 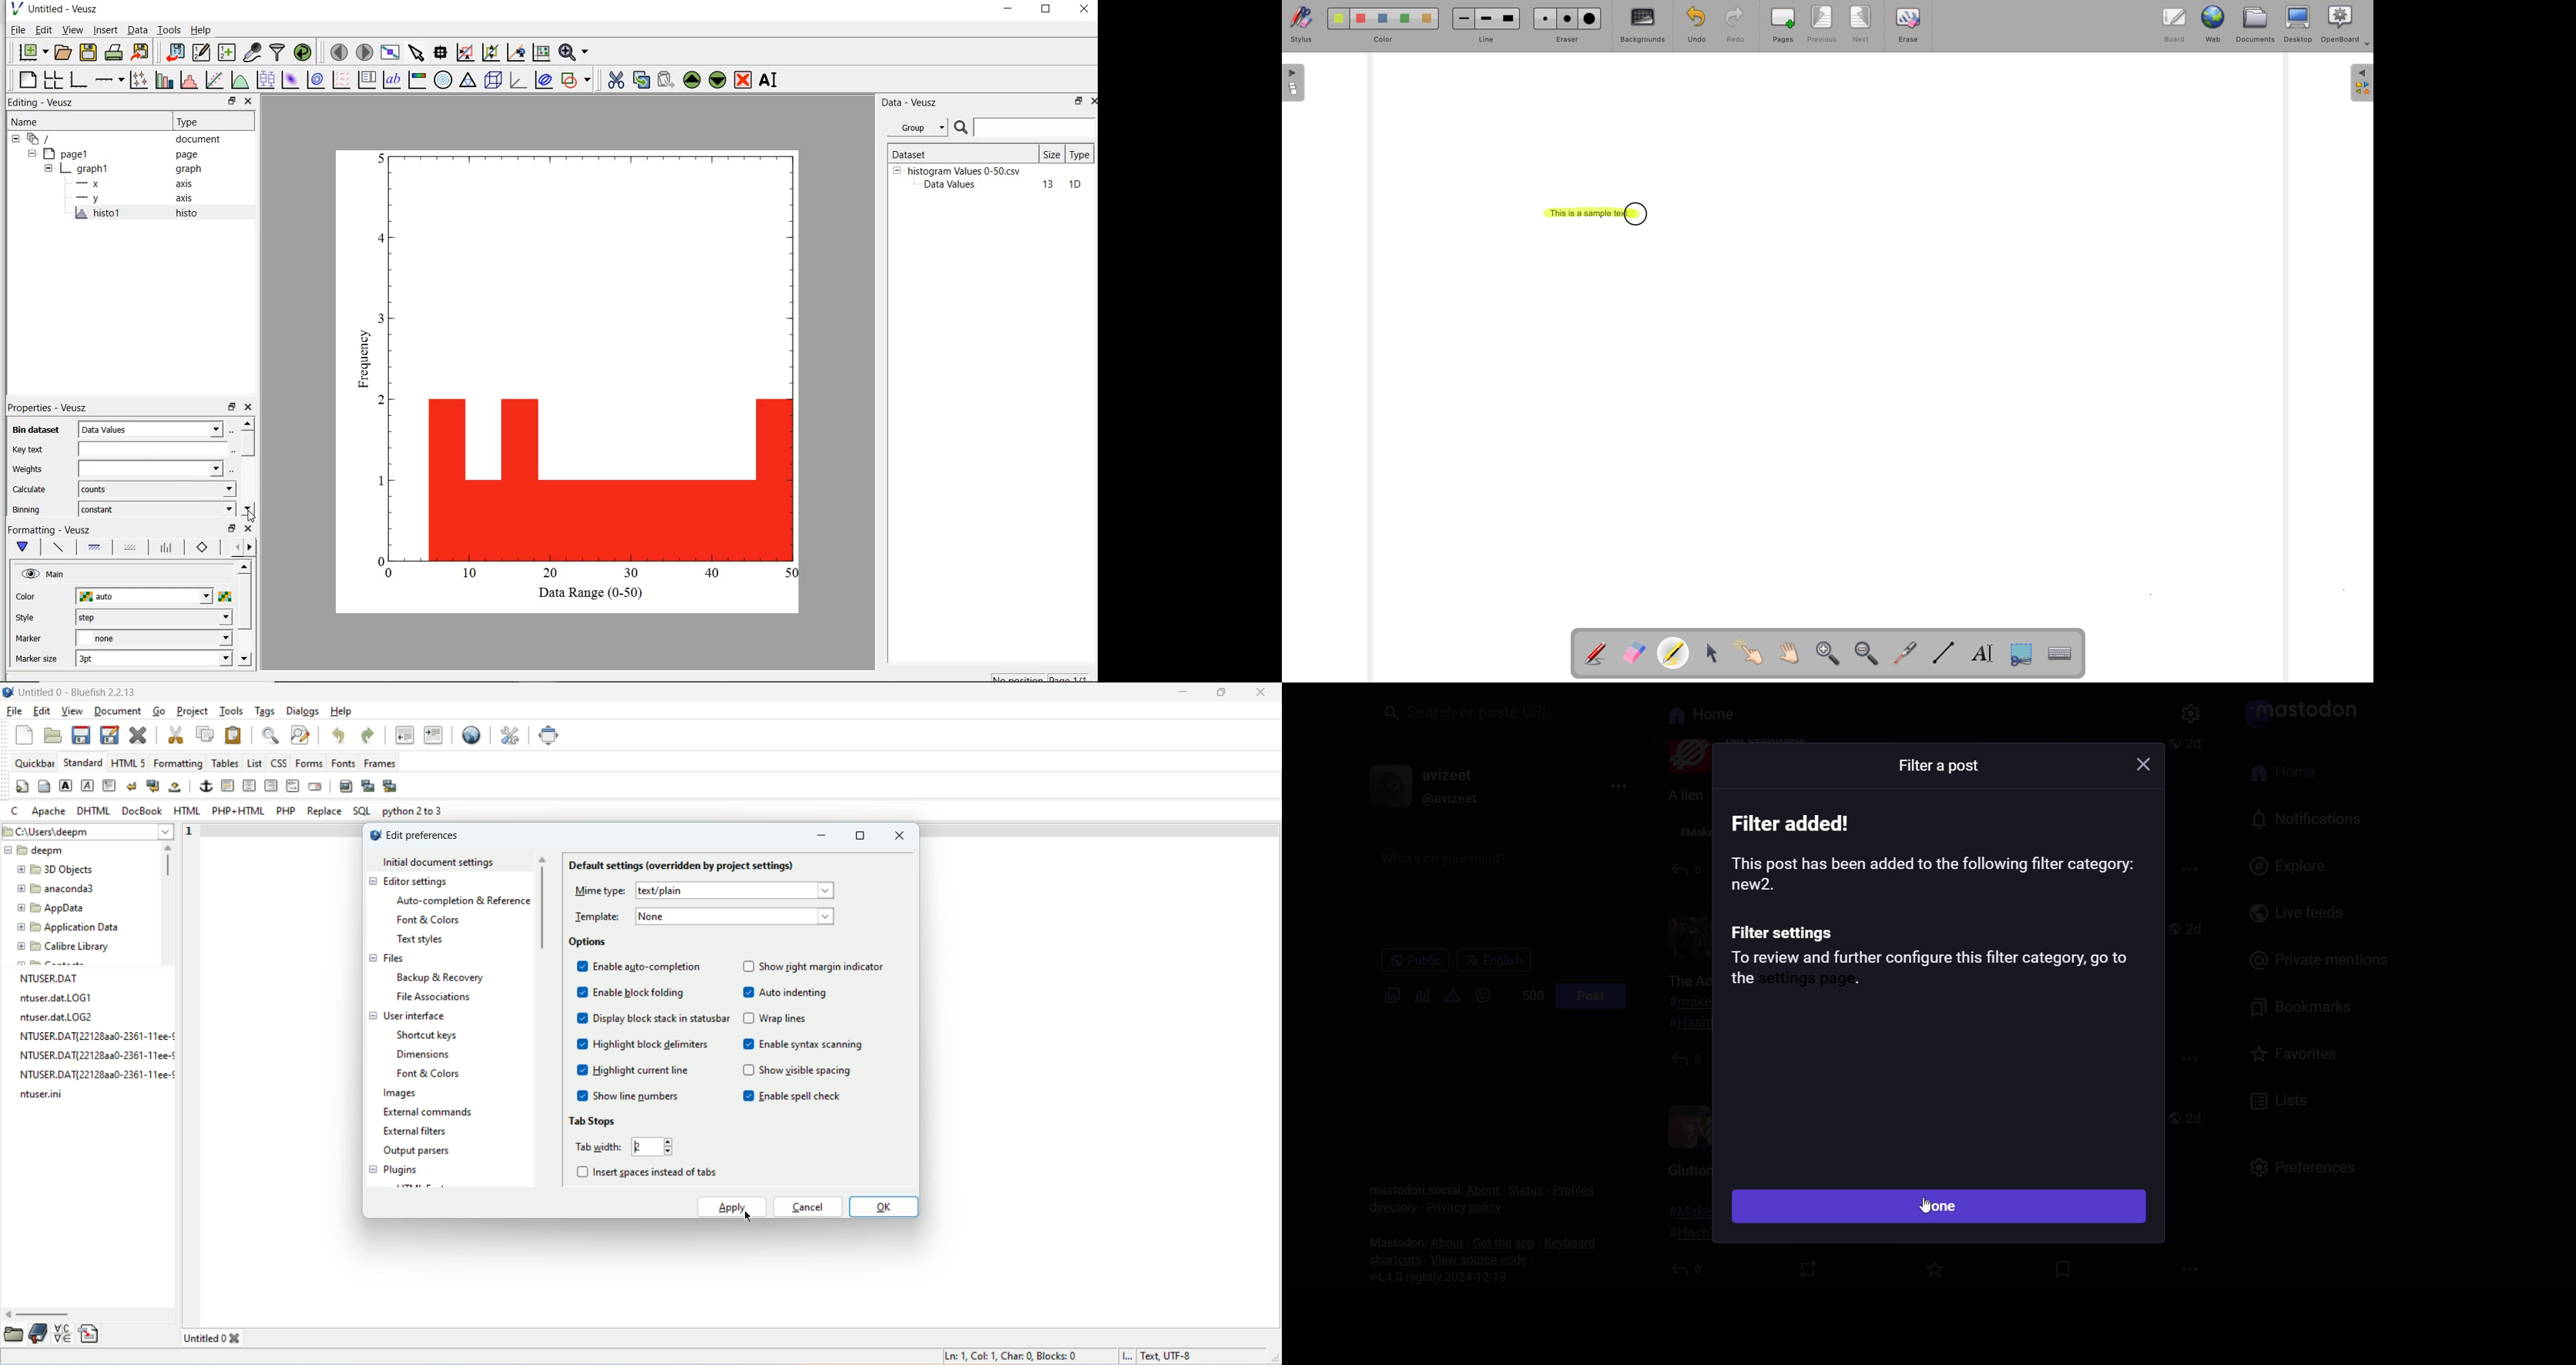 I want to click on undo, so click(x=339, y=733).